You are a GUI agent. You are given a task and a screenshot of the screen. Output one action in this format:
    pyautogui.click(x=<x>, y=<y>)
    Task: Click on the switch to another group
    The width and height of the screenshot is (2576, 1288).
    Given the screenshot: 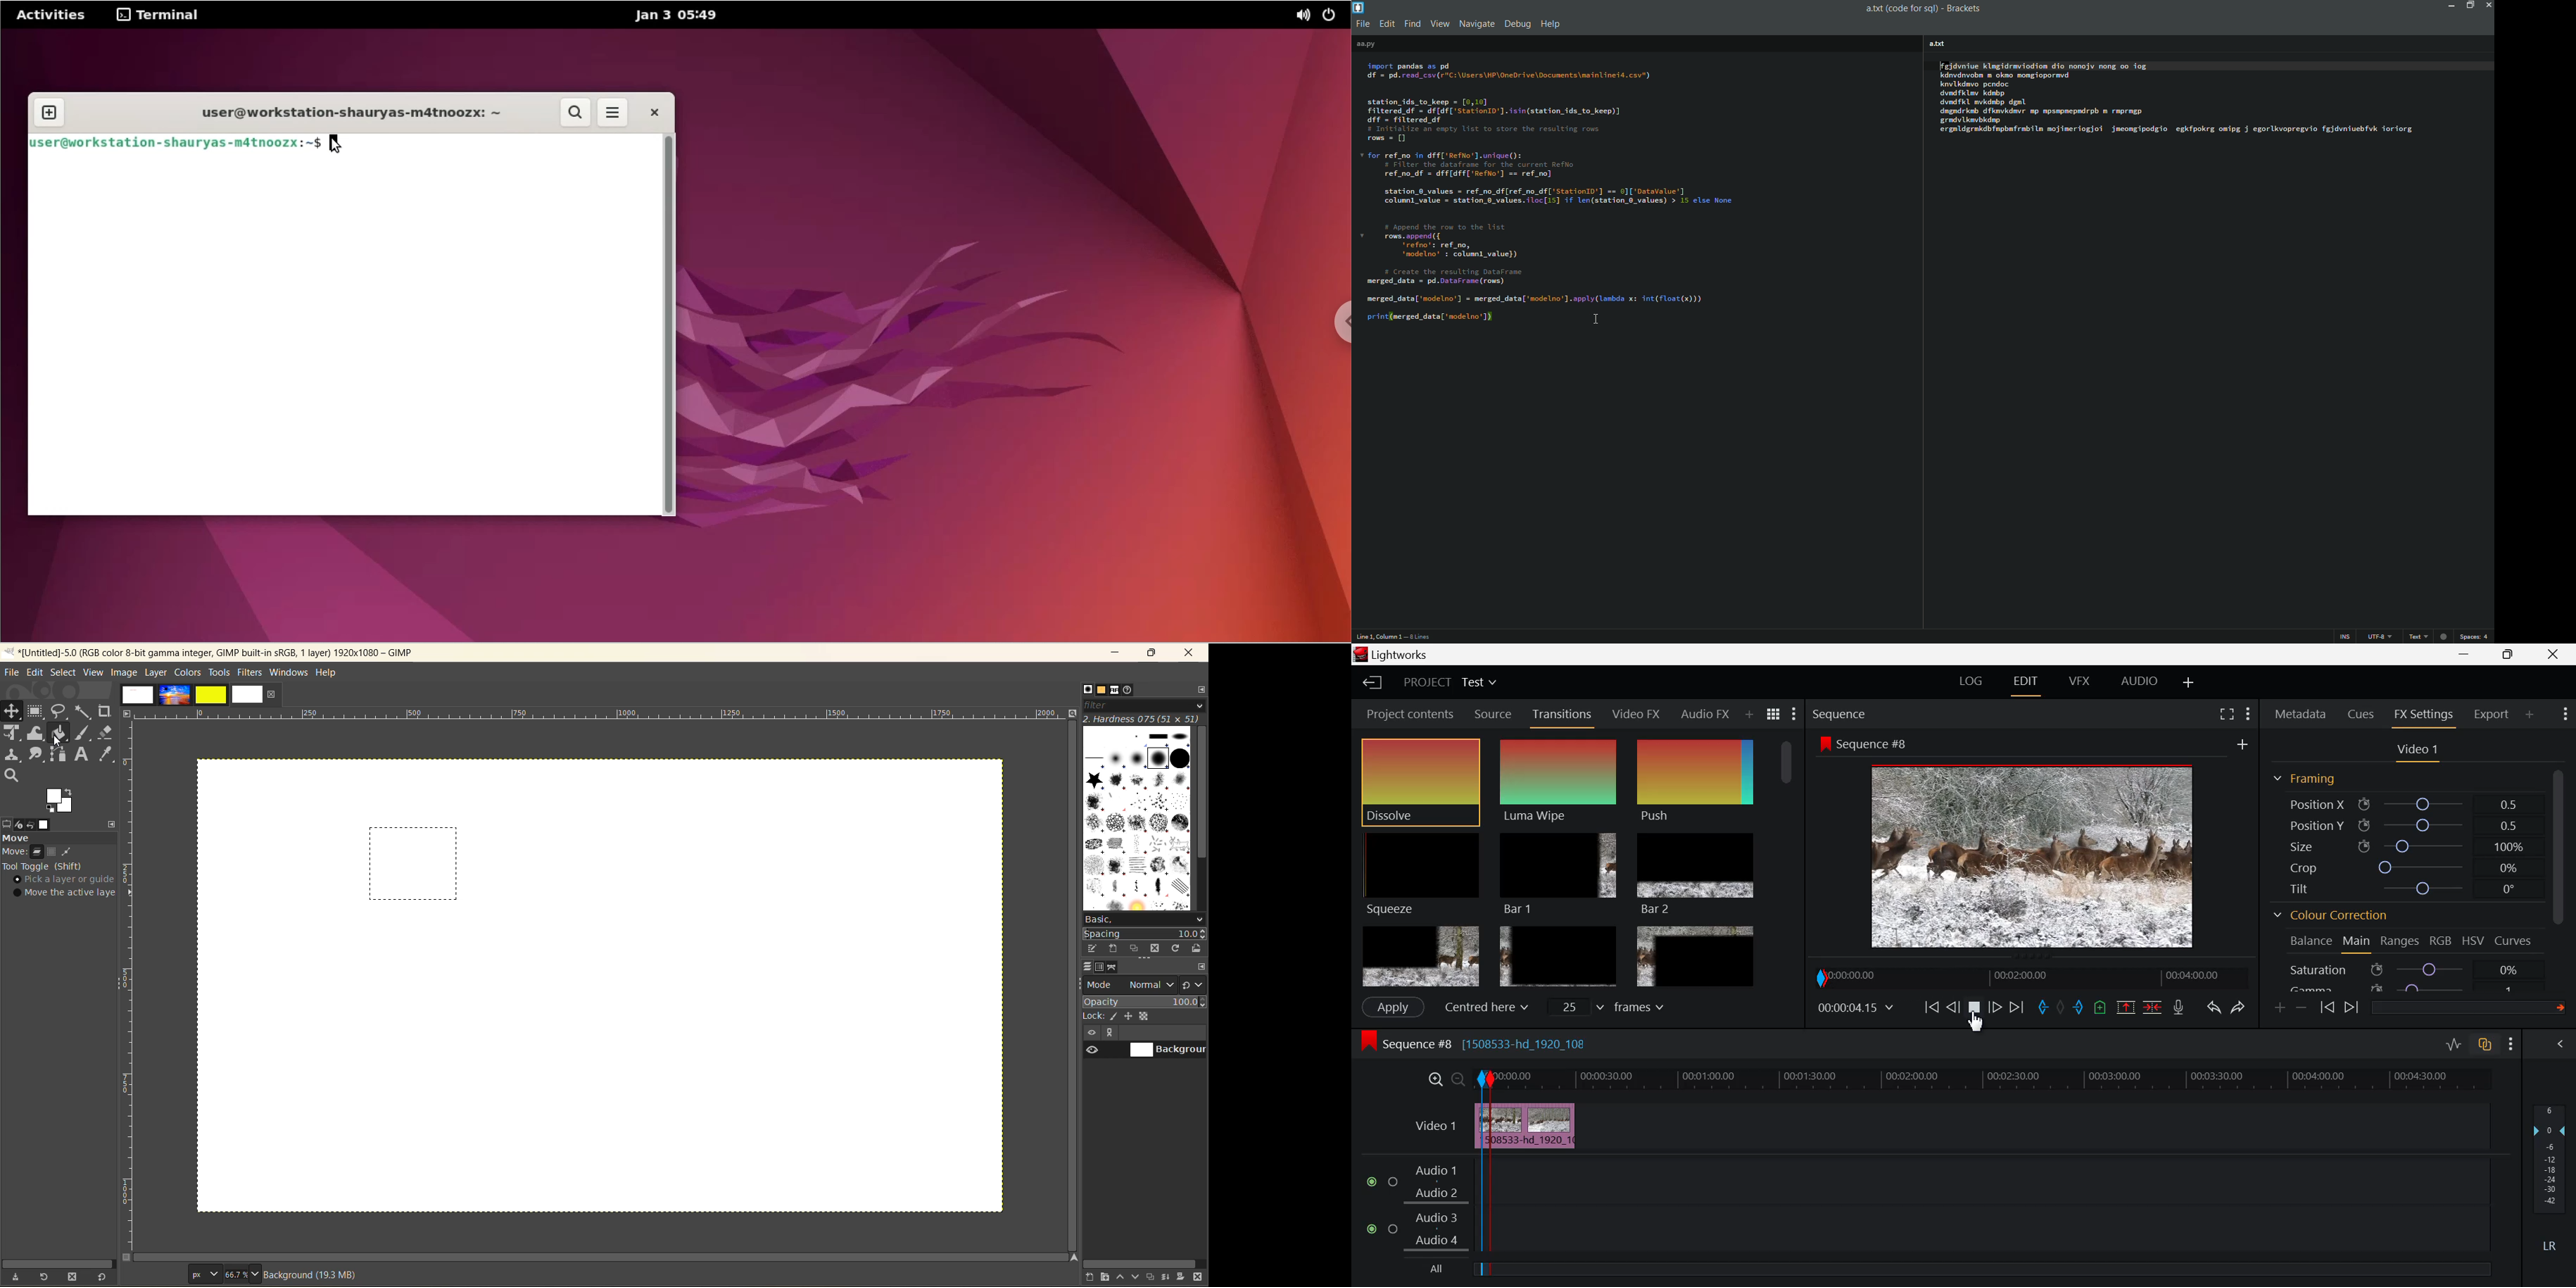 What is the action you would take?
    pyautogui.click(x=1194, y=984)
    